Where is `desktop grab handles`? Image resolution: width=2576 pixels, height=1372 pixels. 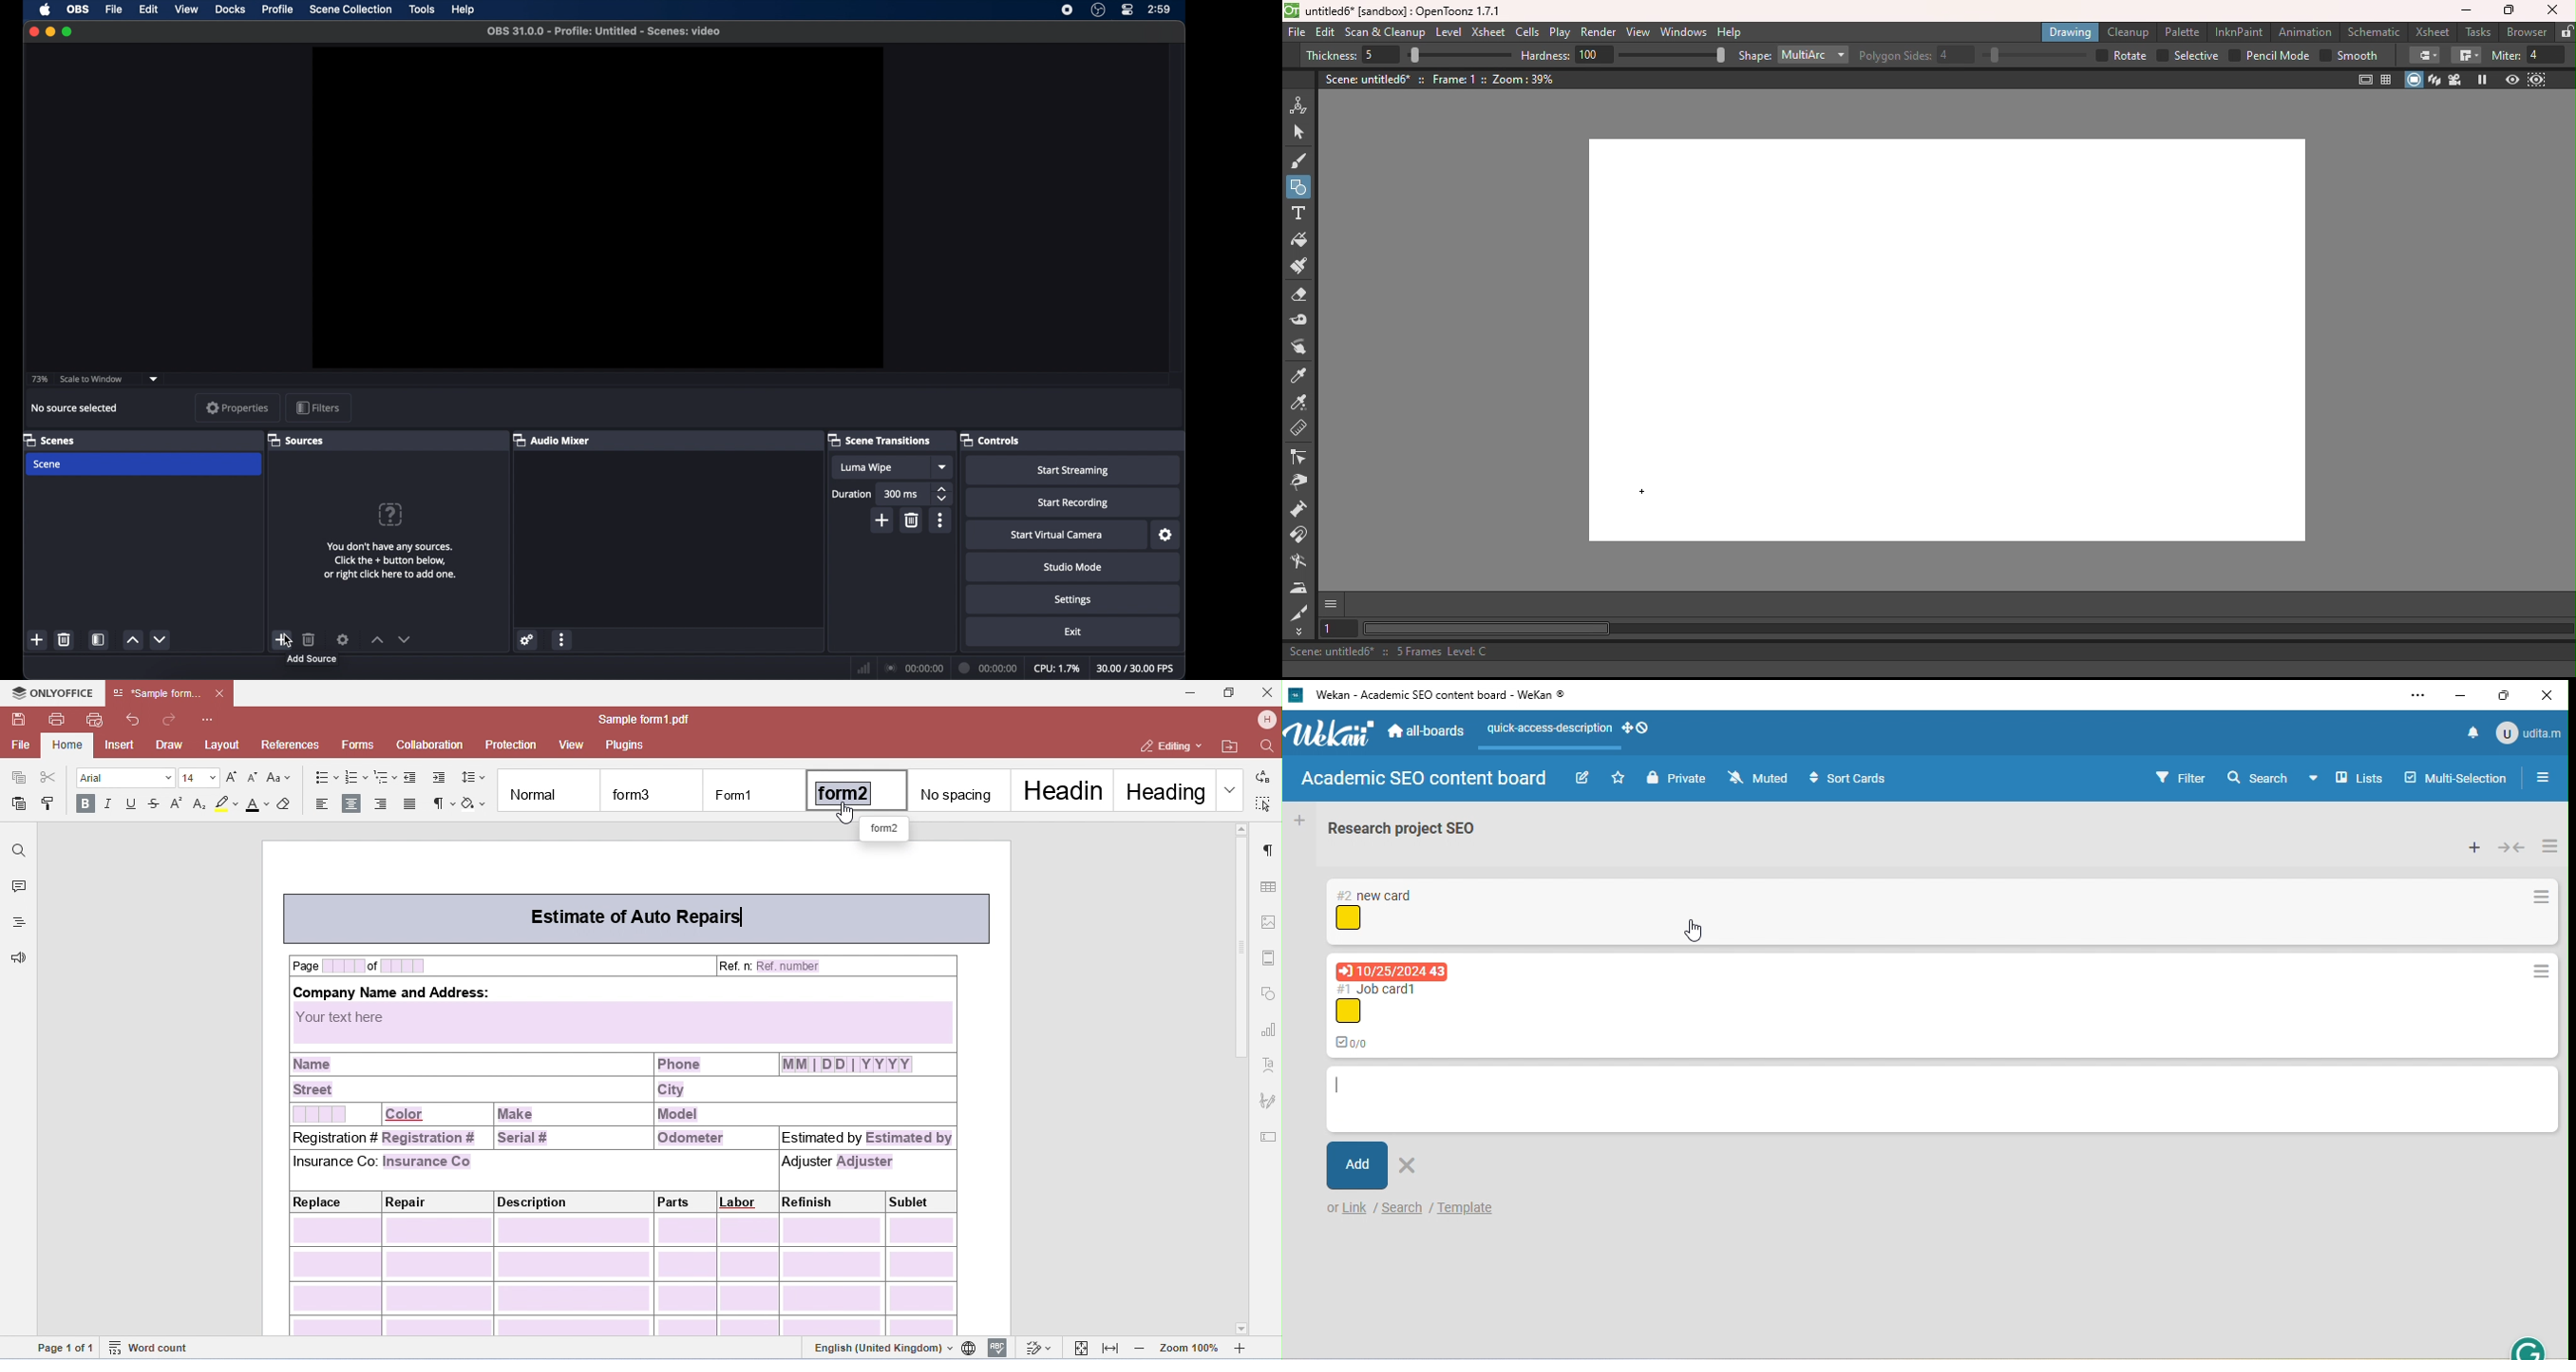
desktop grab handles is located at coordinates (1637, 727).